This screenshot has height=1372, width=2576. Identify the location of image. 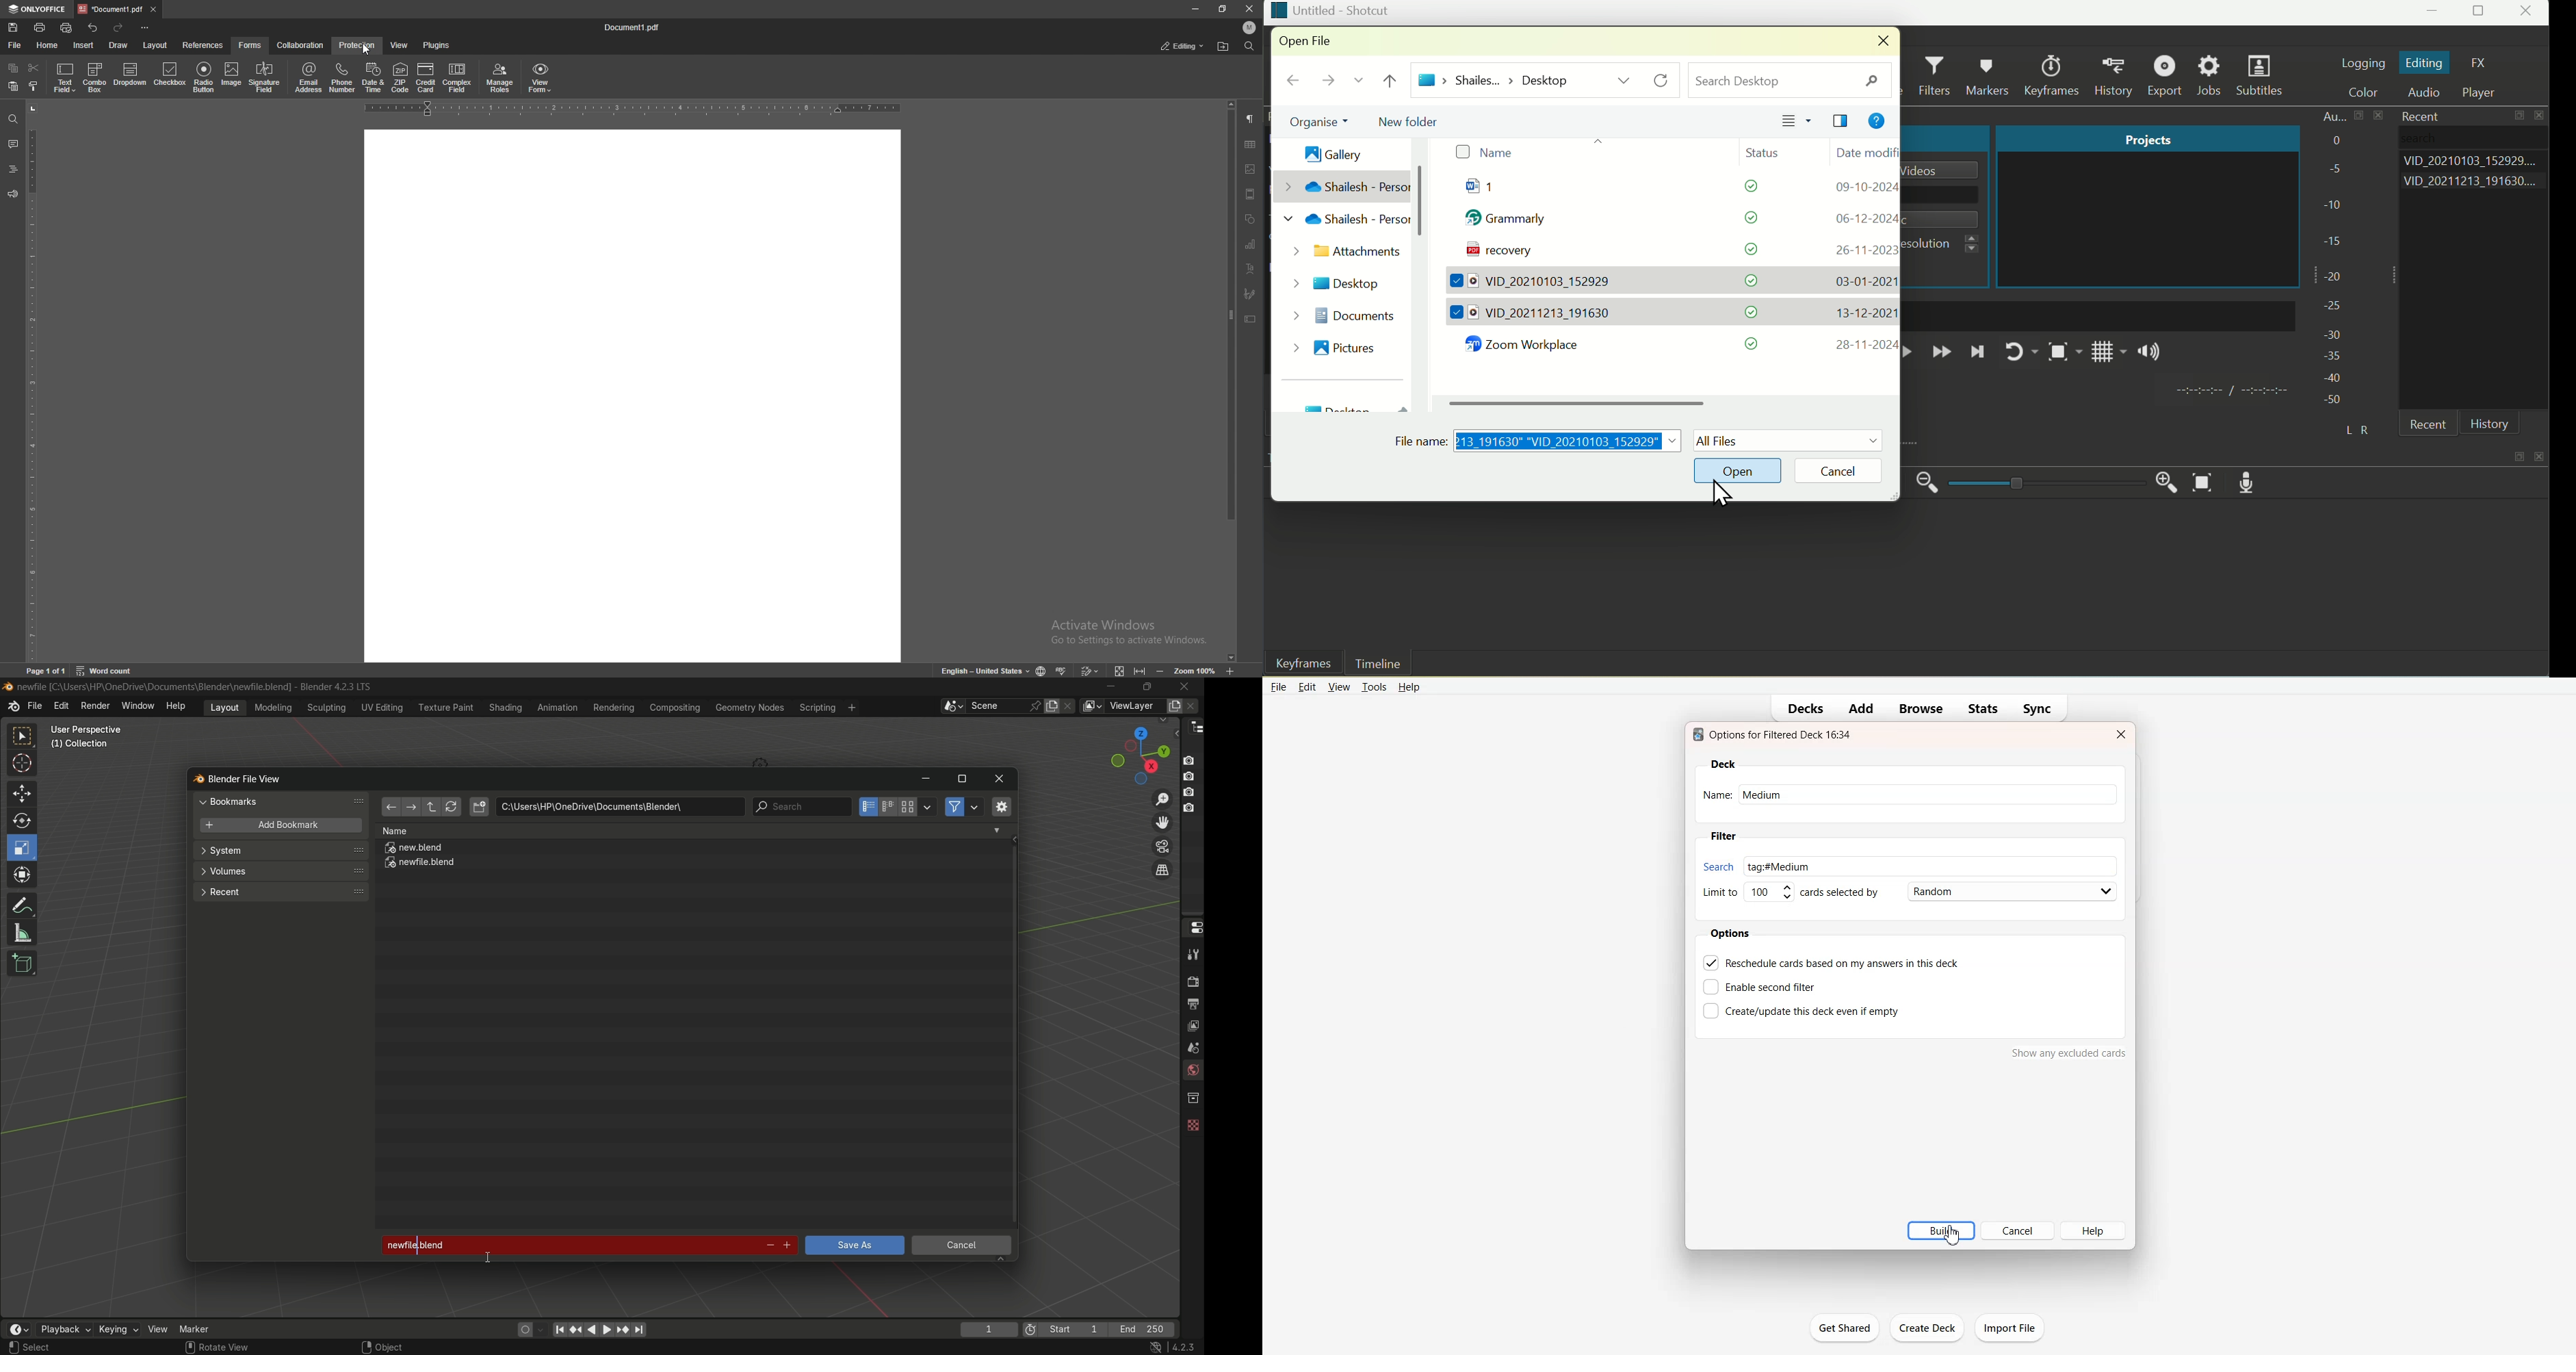
(232, 76).